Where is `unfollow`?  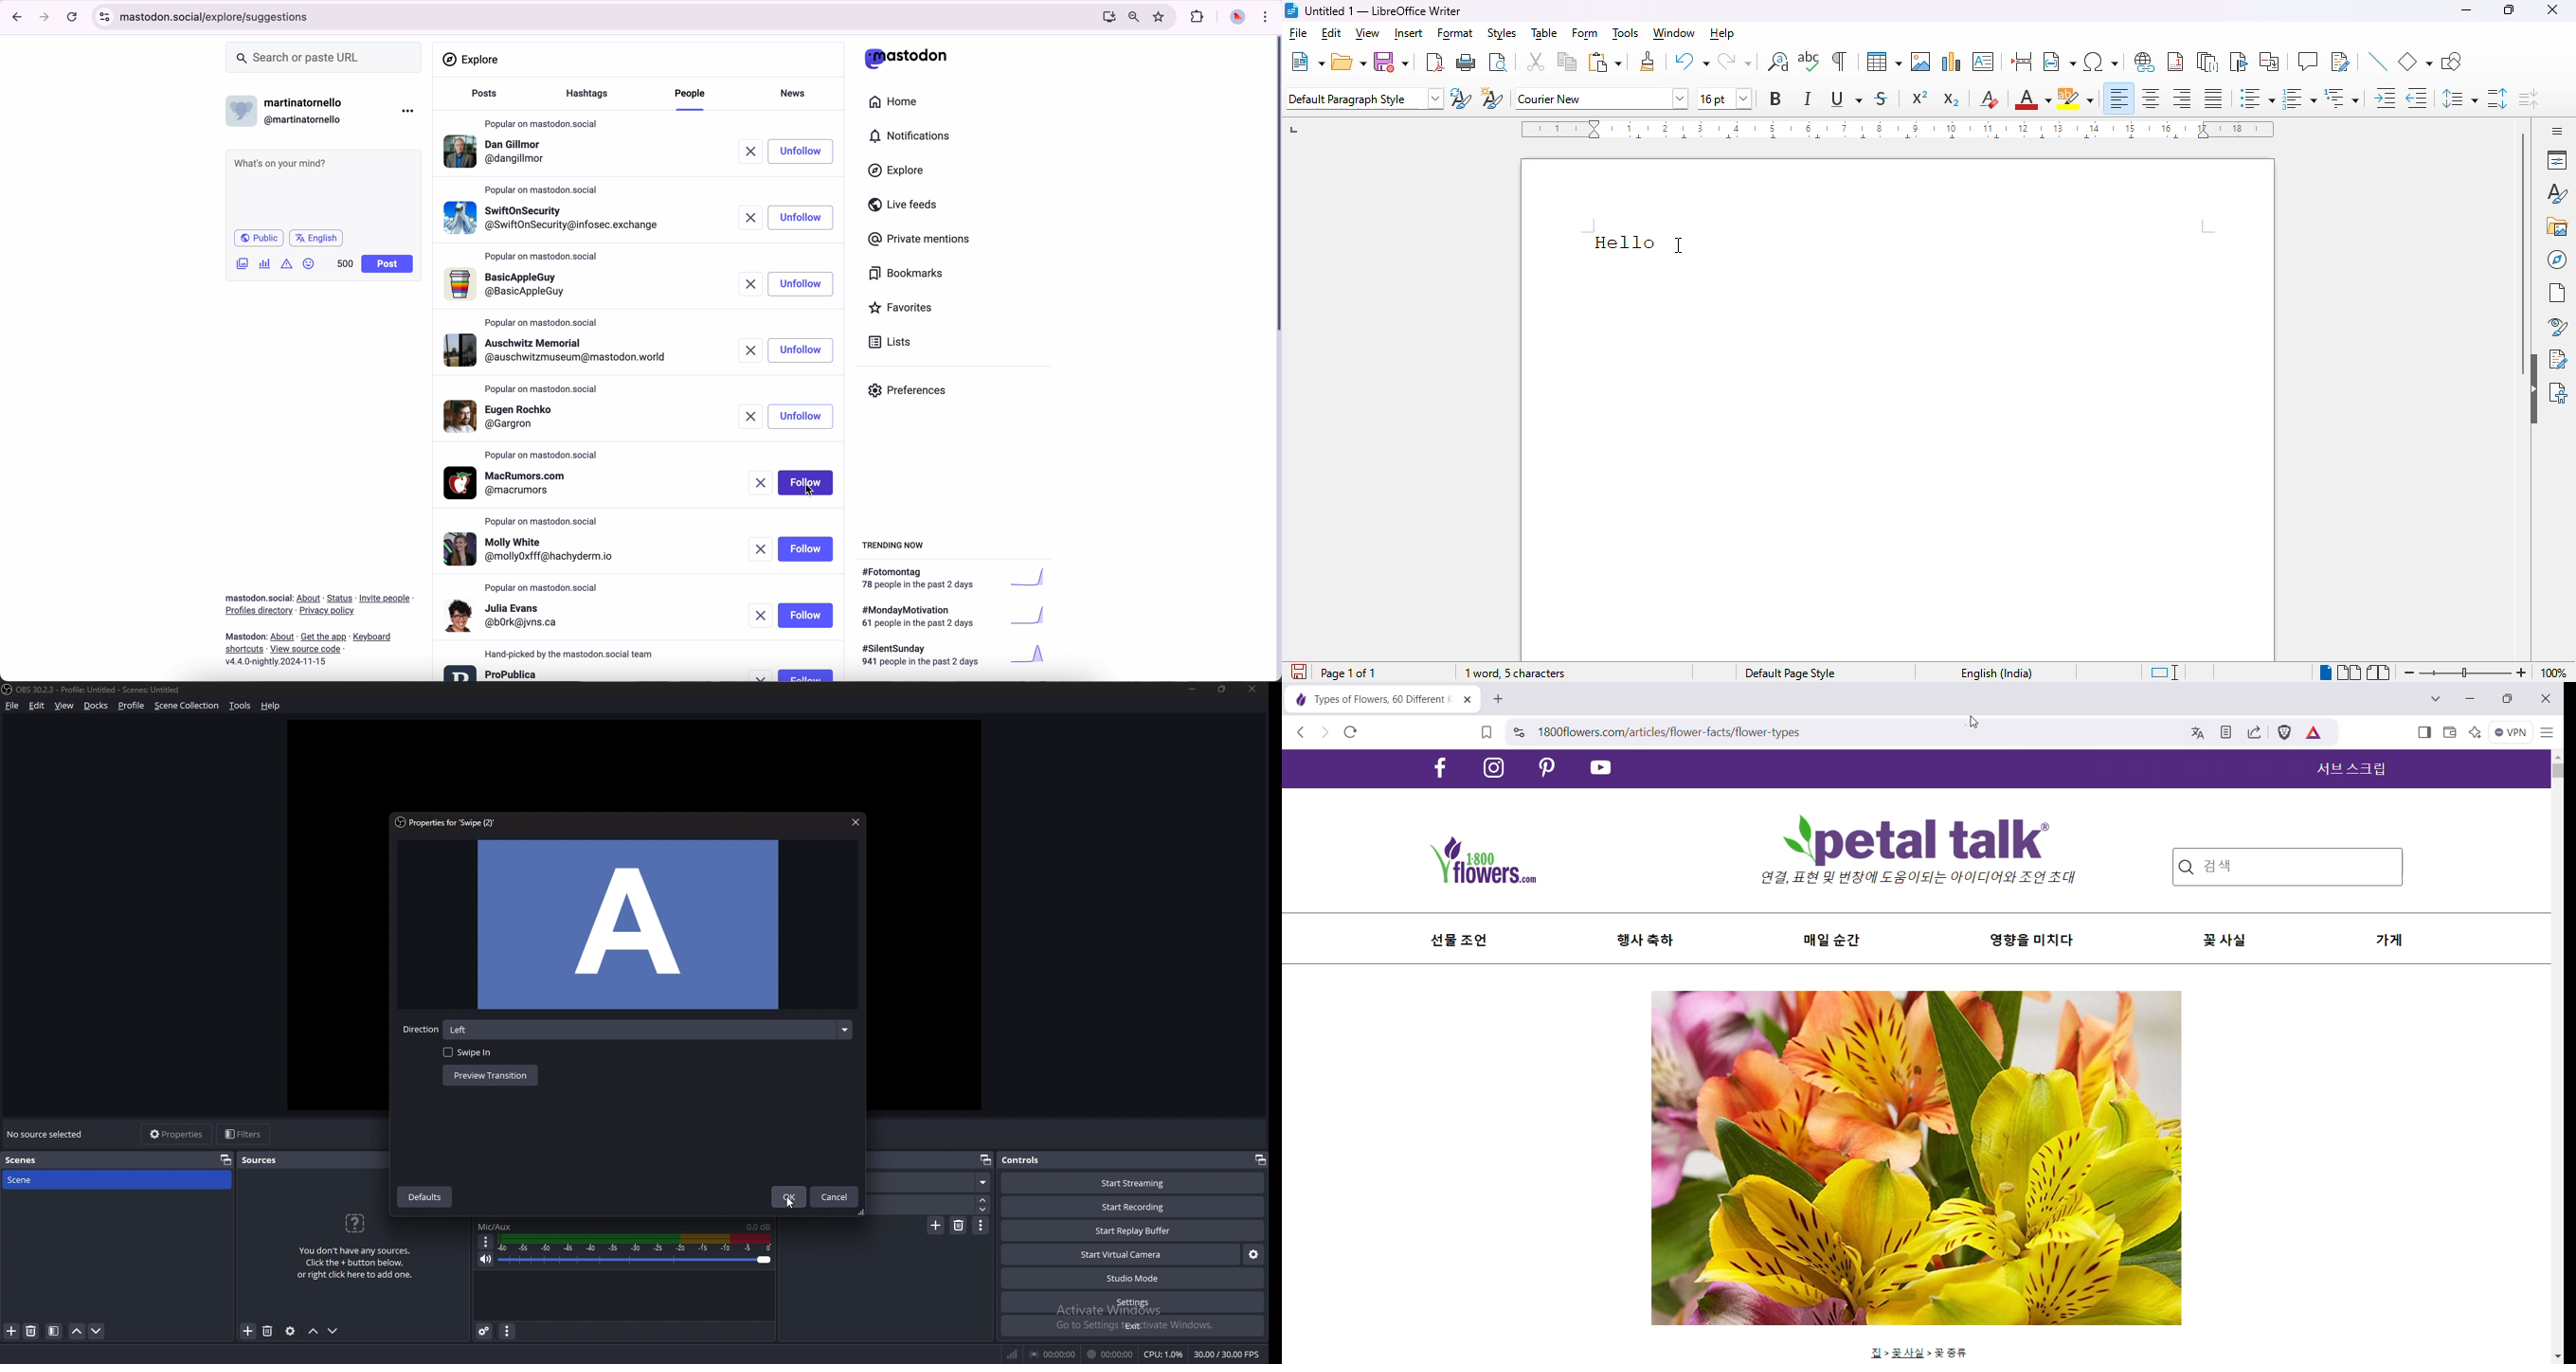
unfollow is located at coordinates (802, 350).